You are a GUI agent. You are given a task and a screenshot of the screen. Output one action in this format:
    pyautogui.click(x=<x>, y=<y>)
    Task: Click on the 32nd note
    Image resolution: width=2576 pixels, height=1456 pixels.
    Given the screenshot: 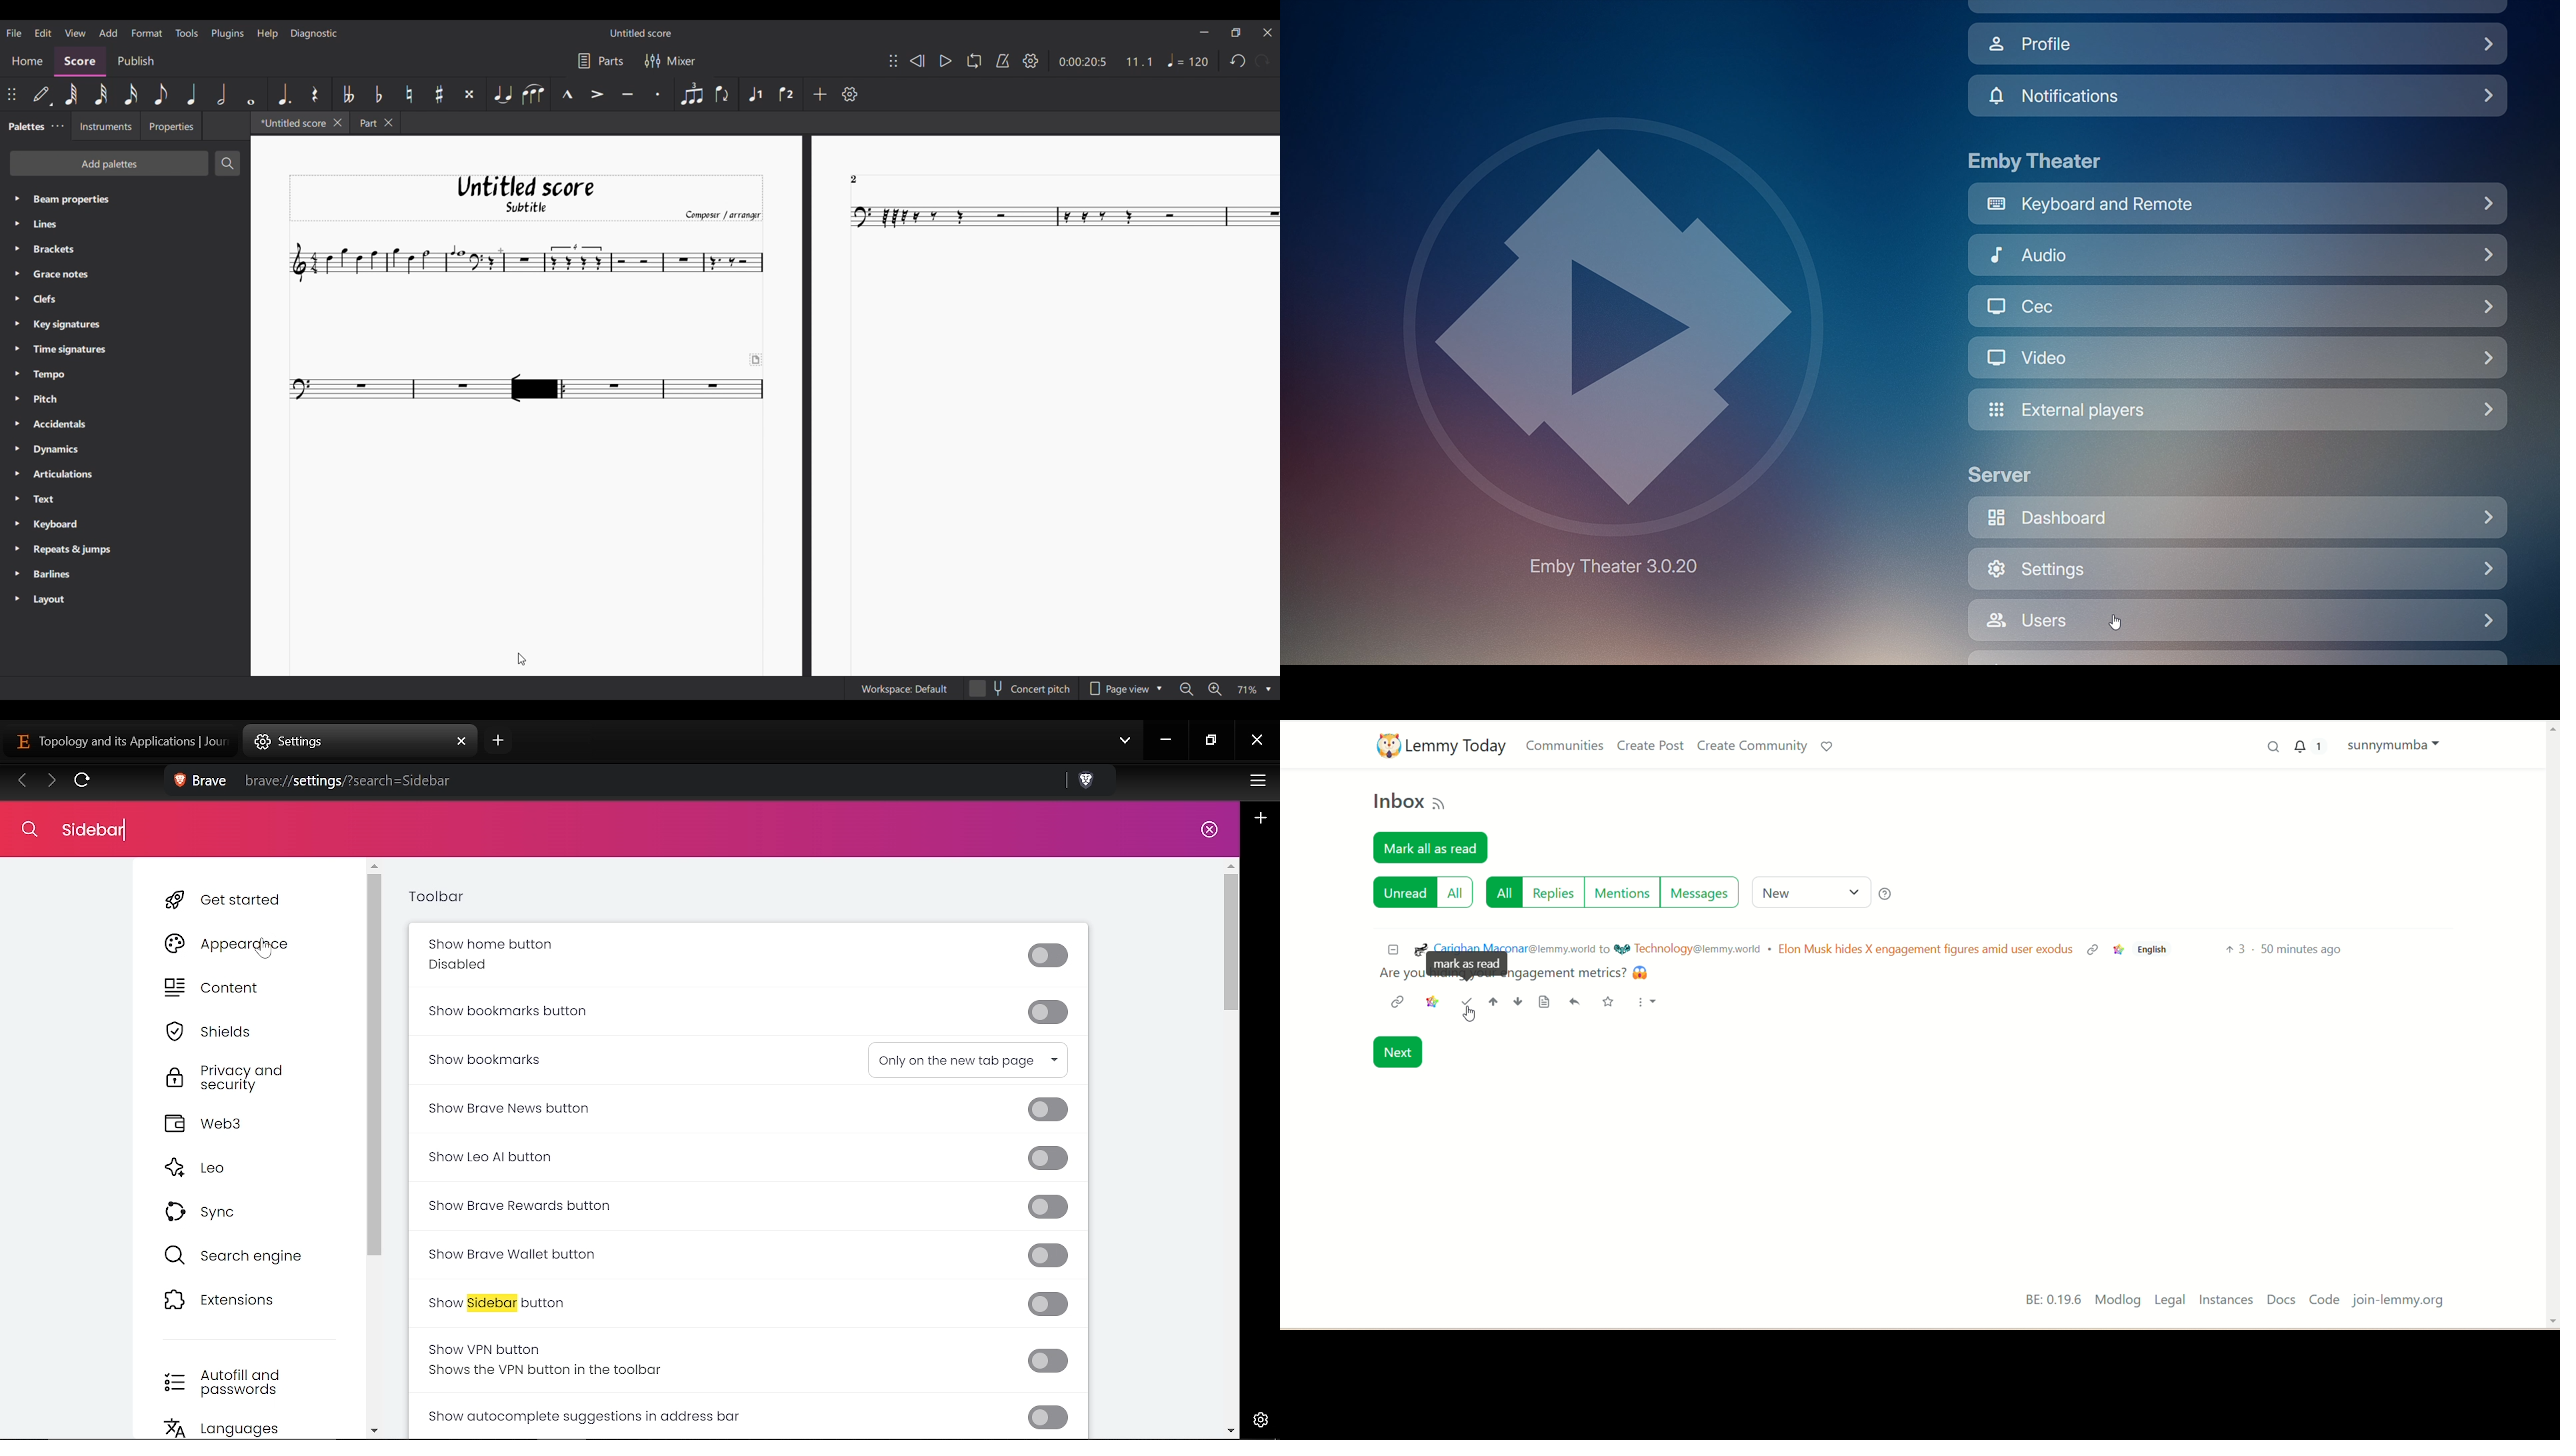 What is the action you would take?
    pyautogui.click(x=101, y=95)
    